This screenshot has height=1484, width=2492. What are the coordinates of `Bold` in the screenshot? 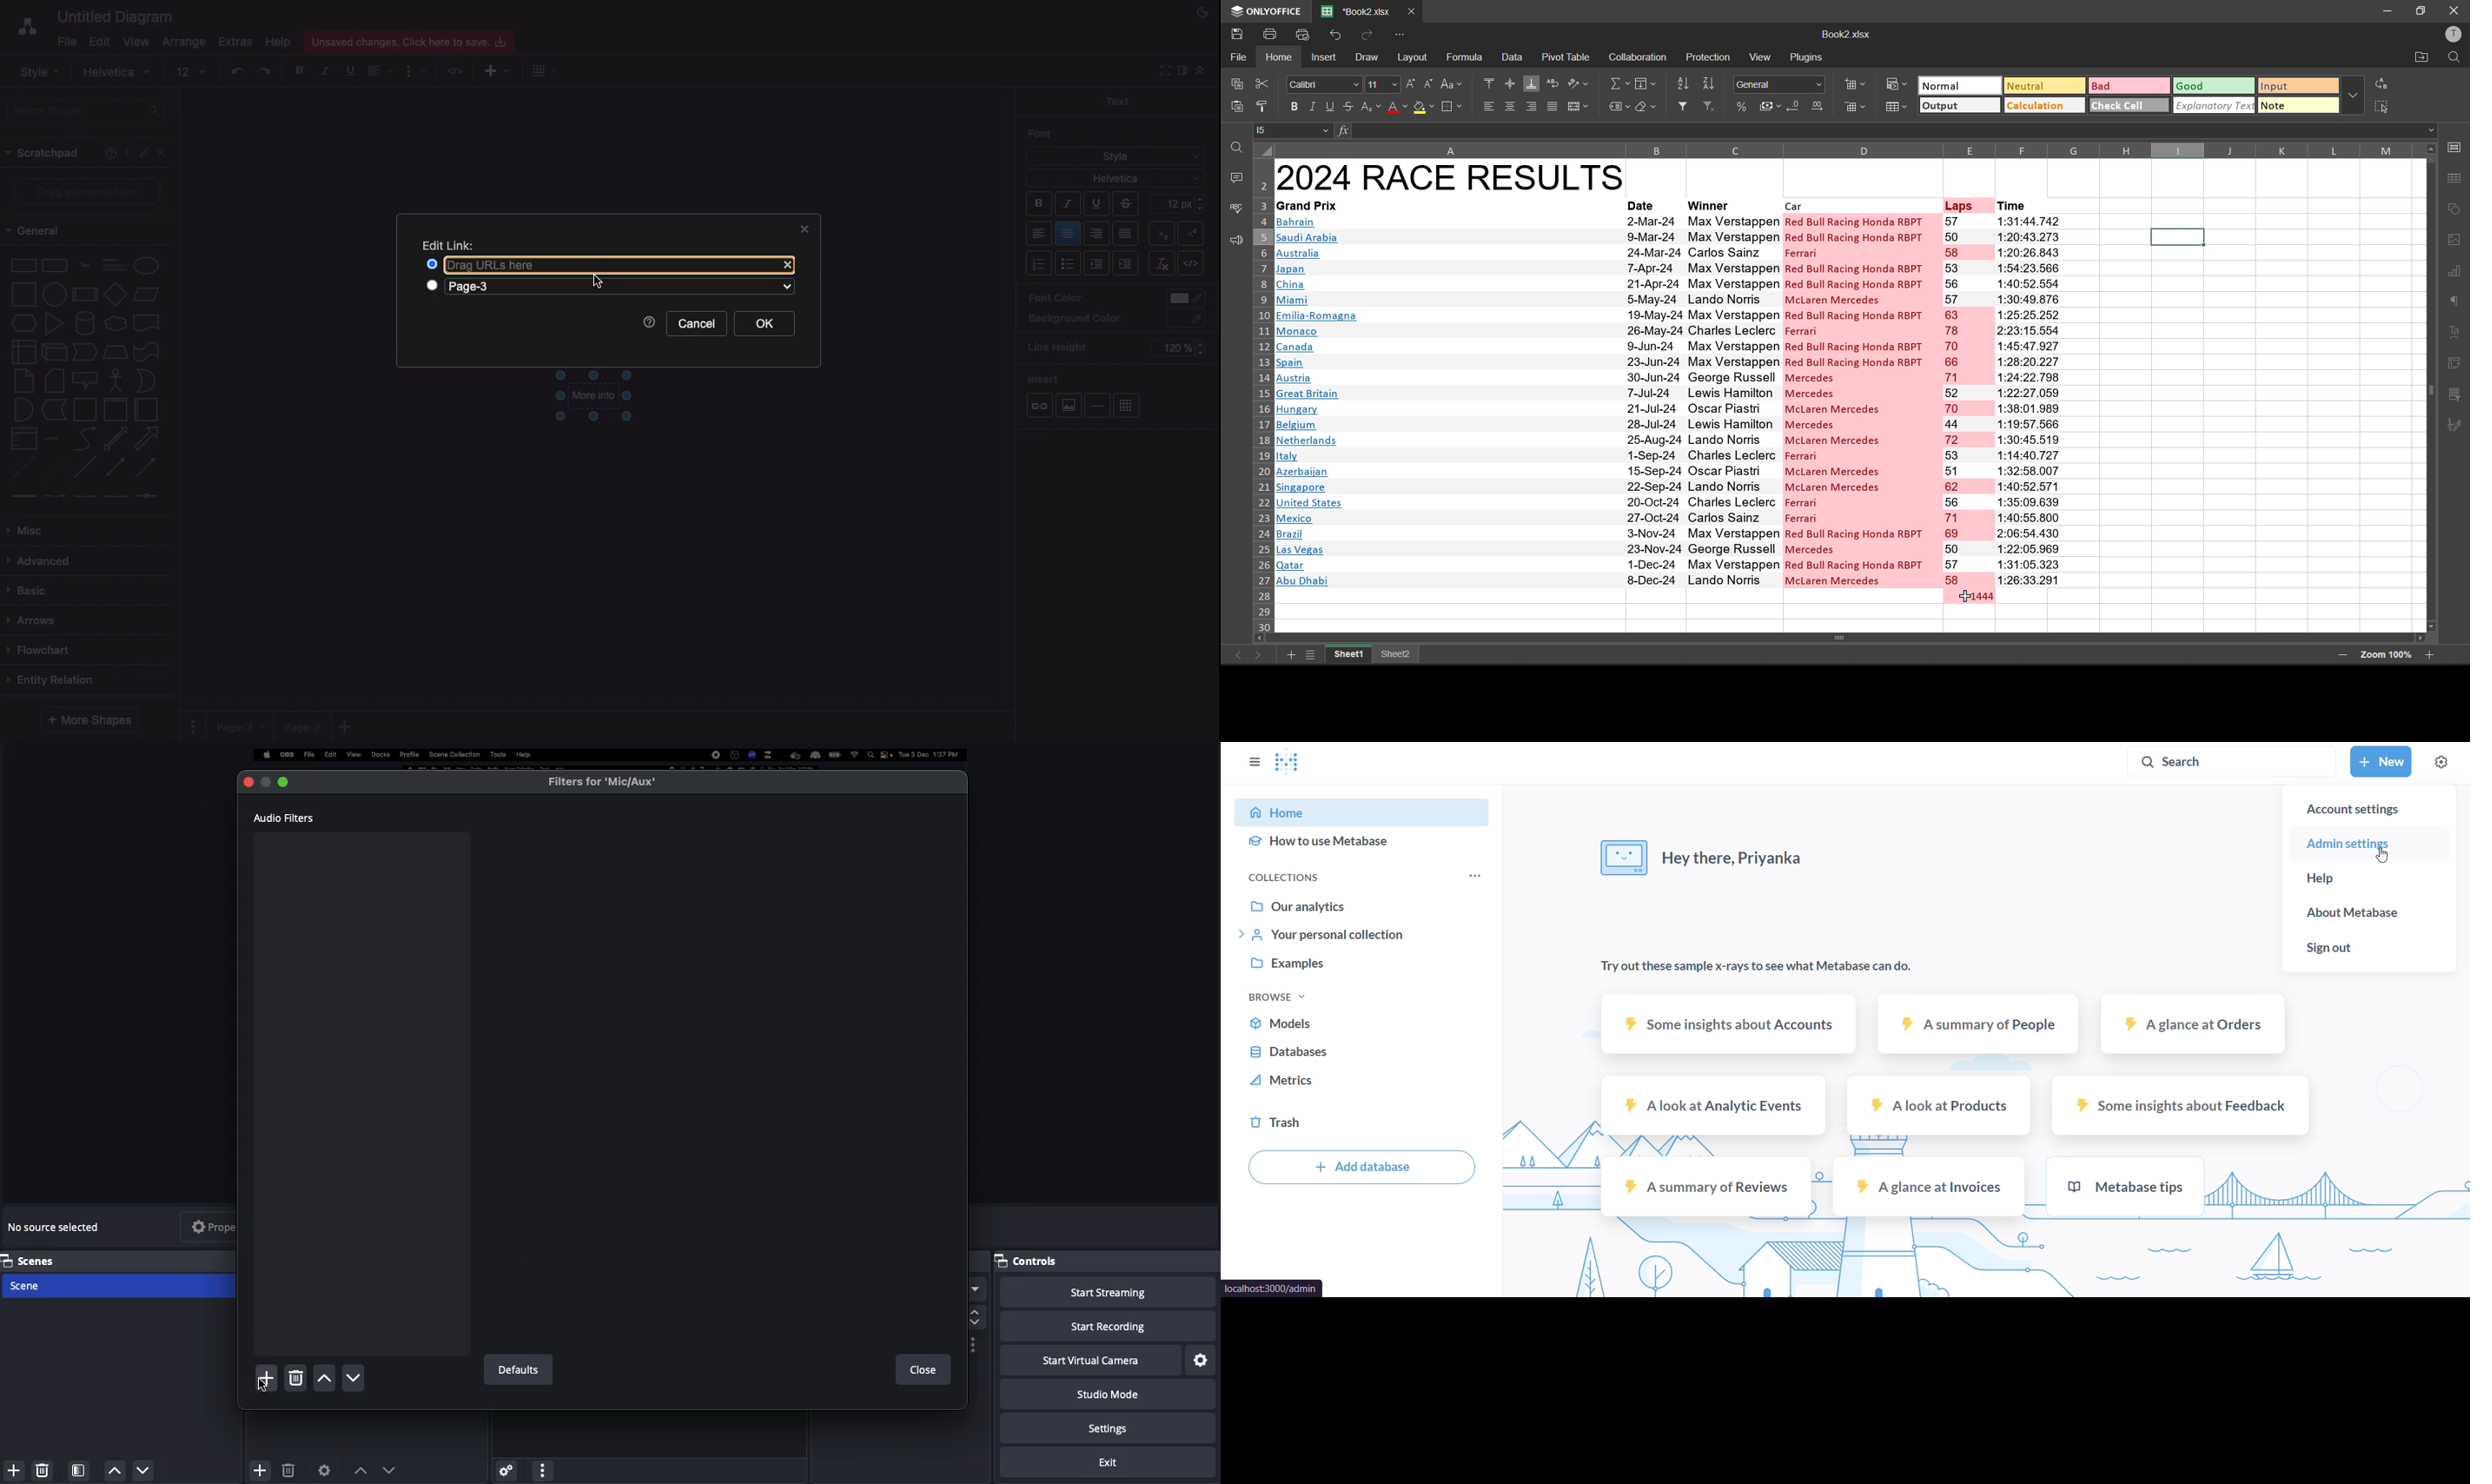 It's located at (1040, 206).